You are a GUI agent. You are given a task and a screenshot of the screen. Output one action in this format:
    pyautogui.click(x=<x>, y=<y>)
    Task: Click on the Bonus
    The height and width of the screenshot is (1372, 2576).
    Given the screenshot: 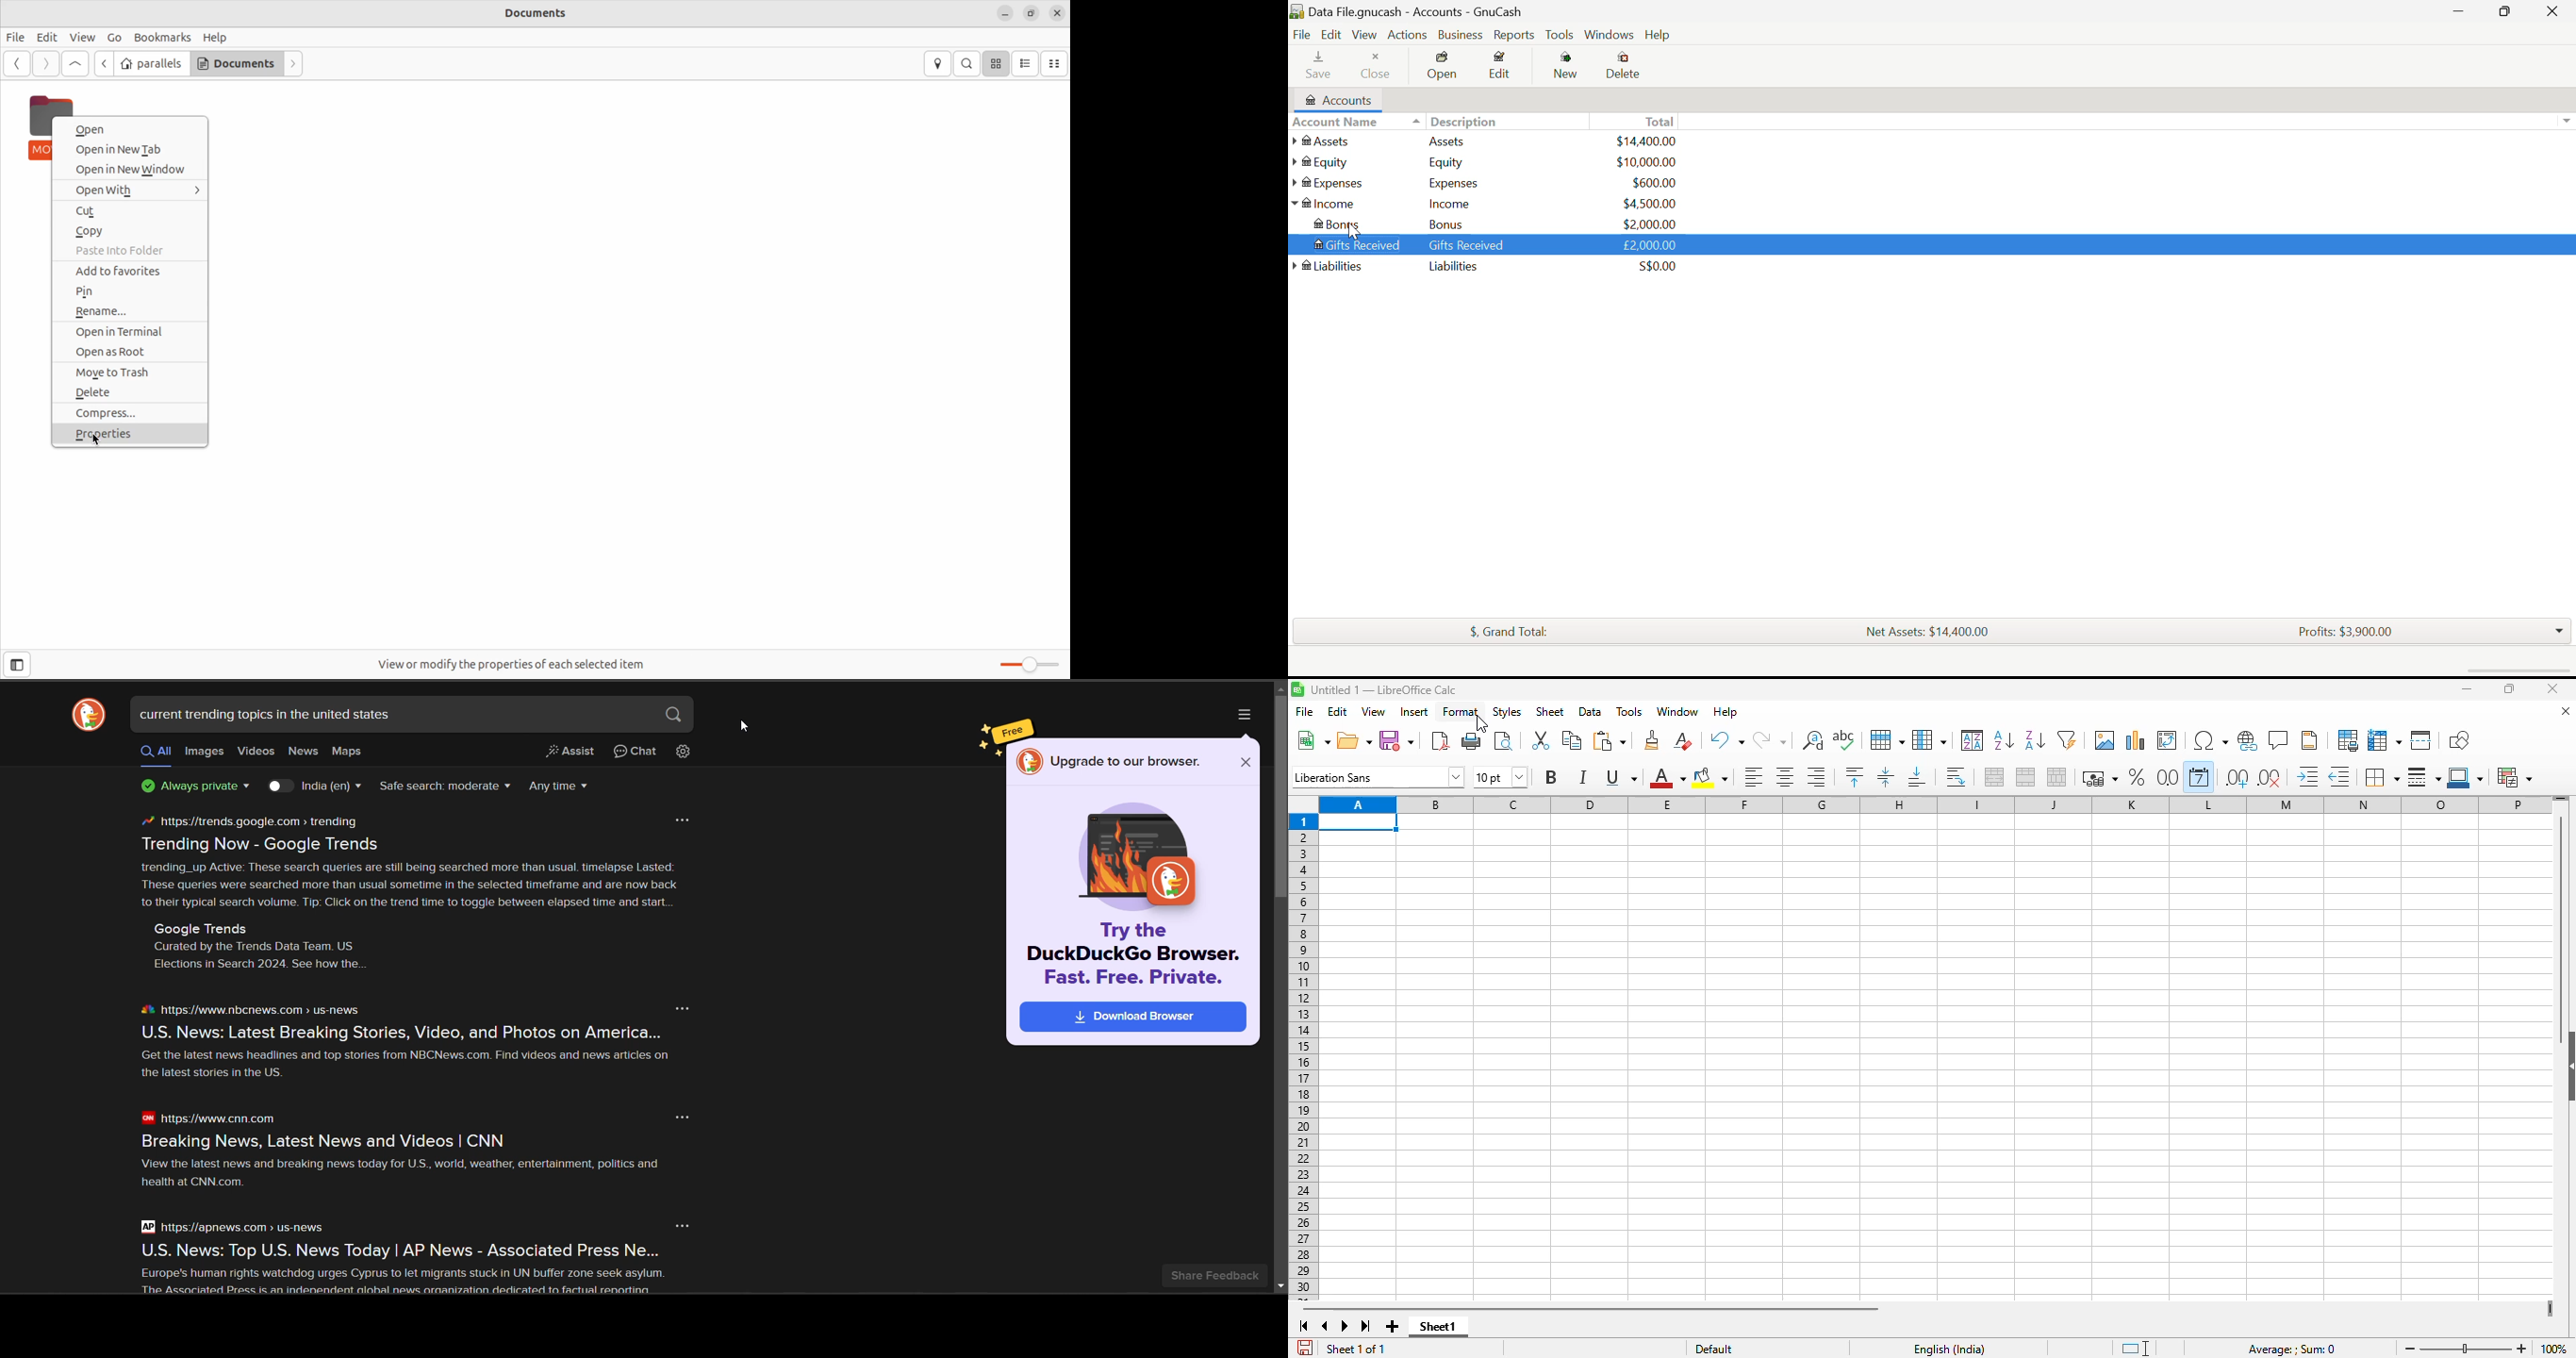 What is the action you would take?
    pyautogui.click(x=1453, y=225)
    